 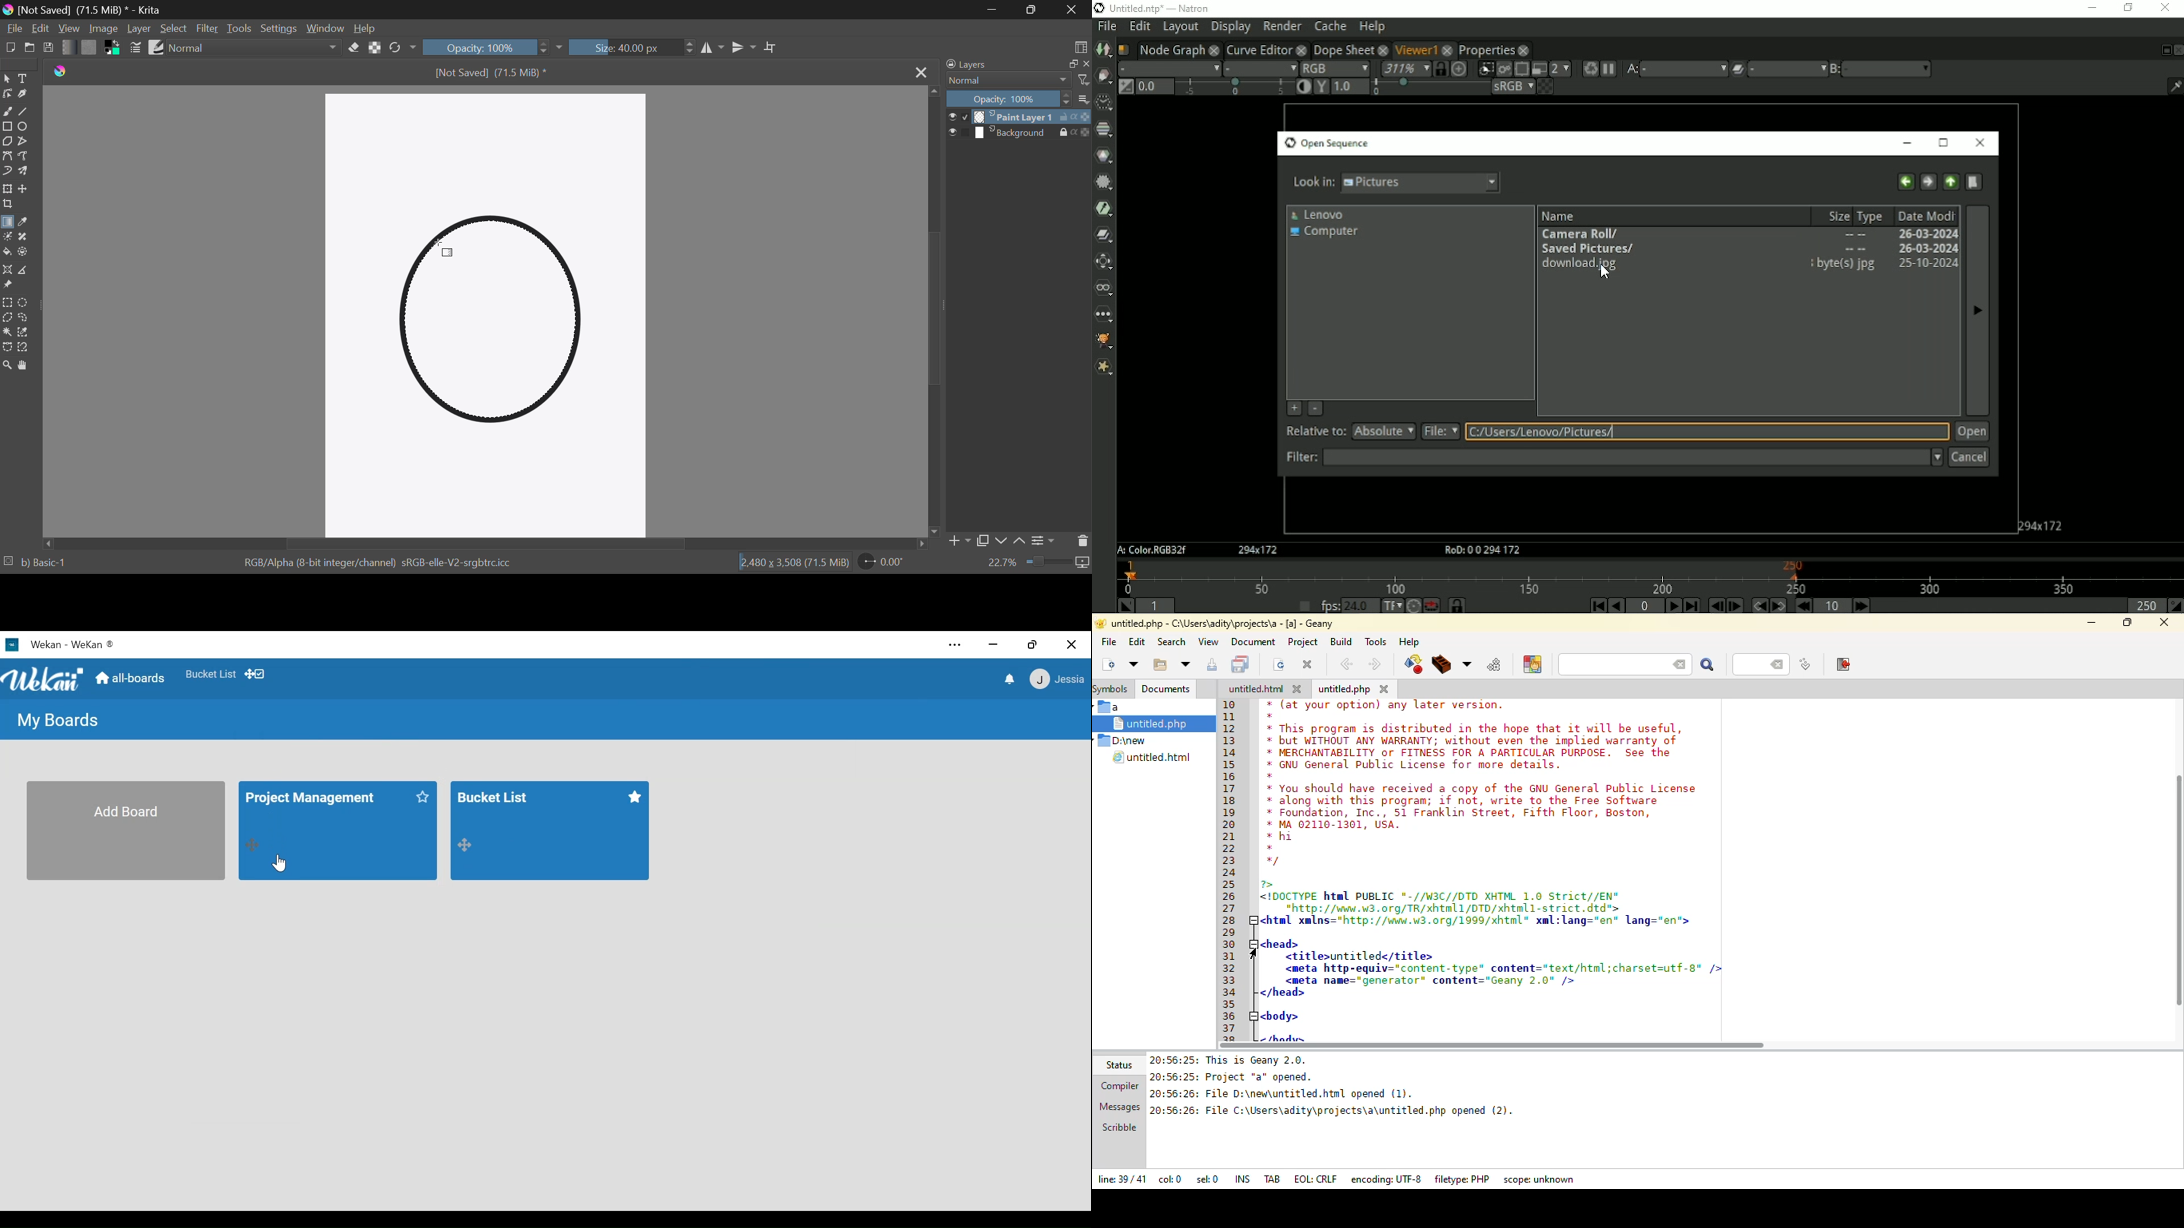 I want to click on Freehand Path Tool, so click(x=25, y=157).